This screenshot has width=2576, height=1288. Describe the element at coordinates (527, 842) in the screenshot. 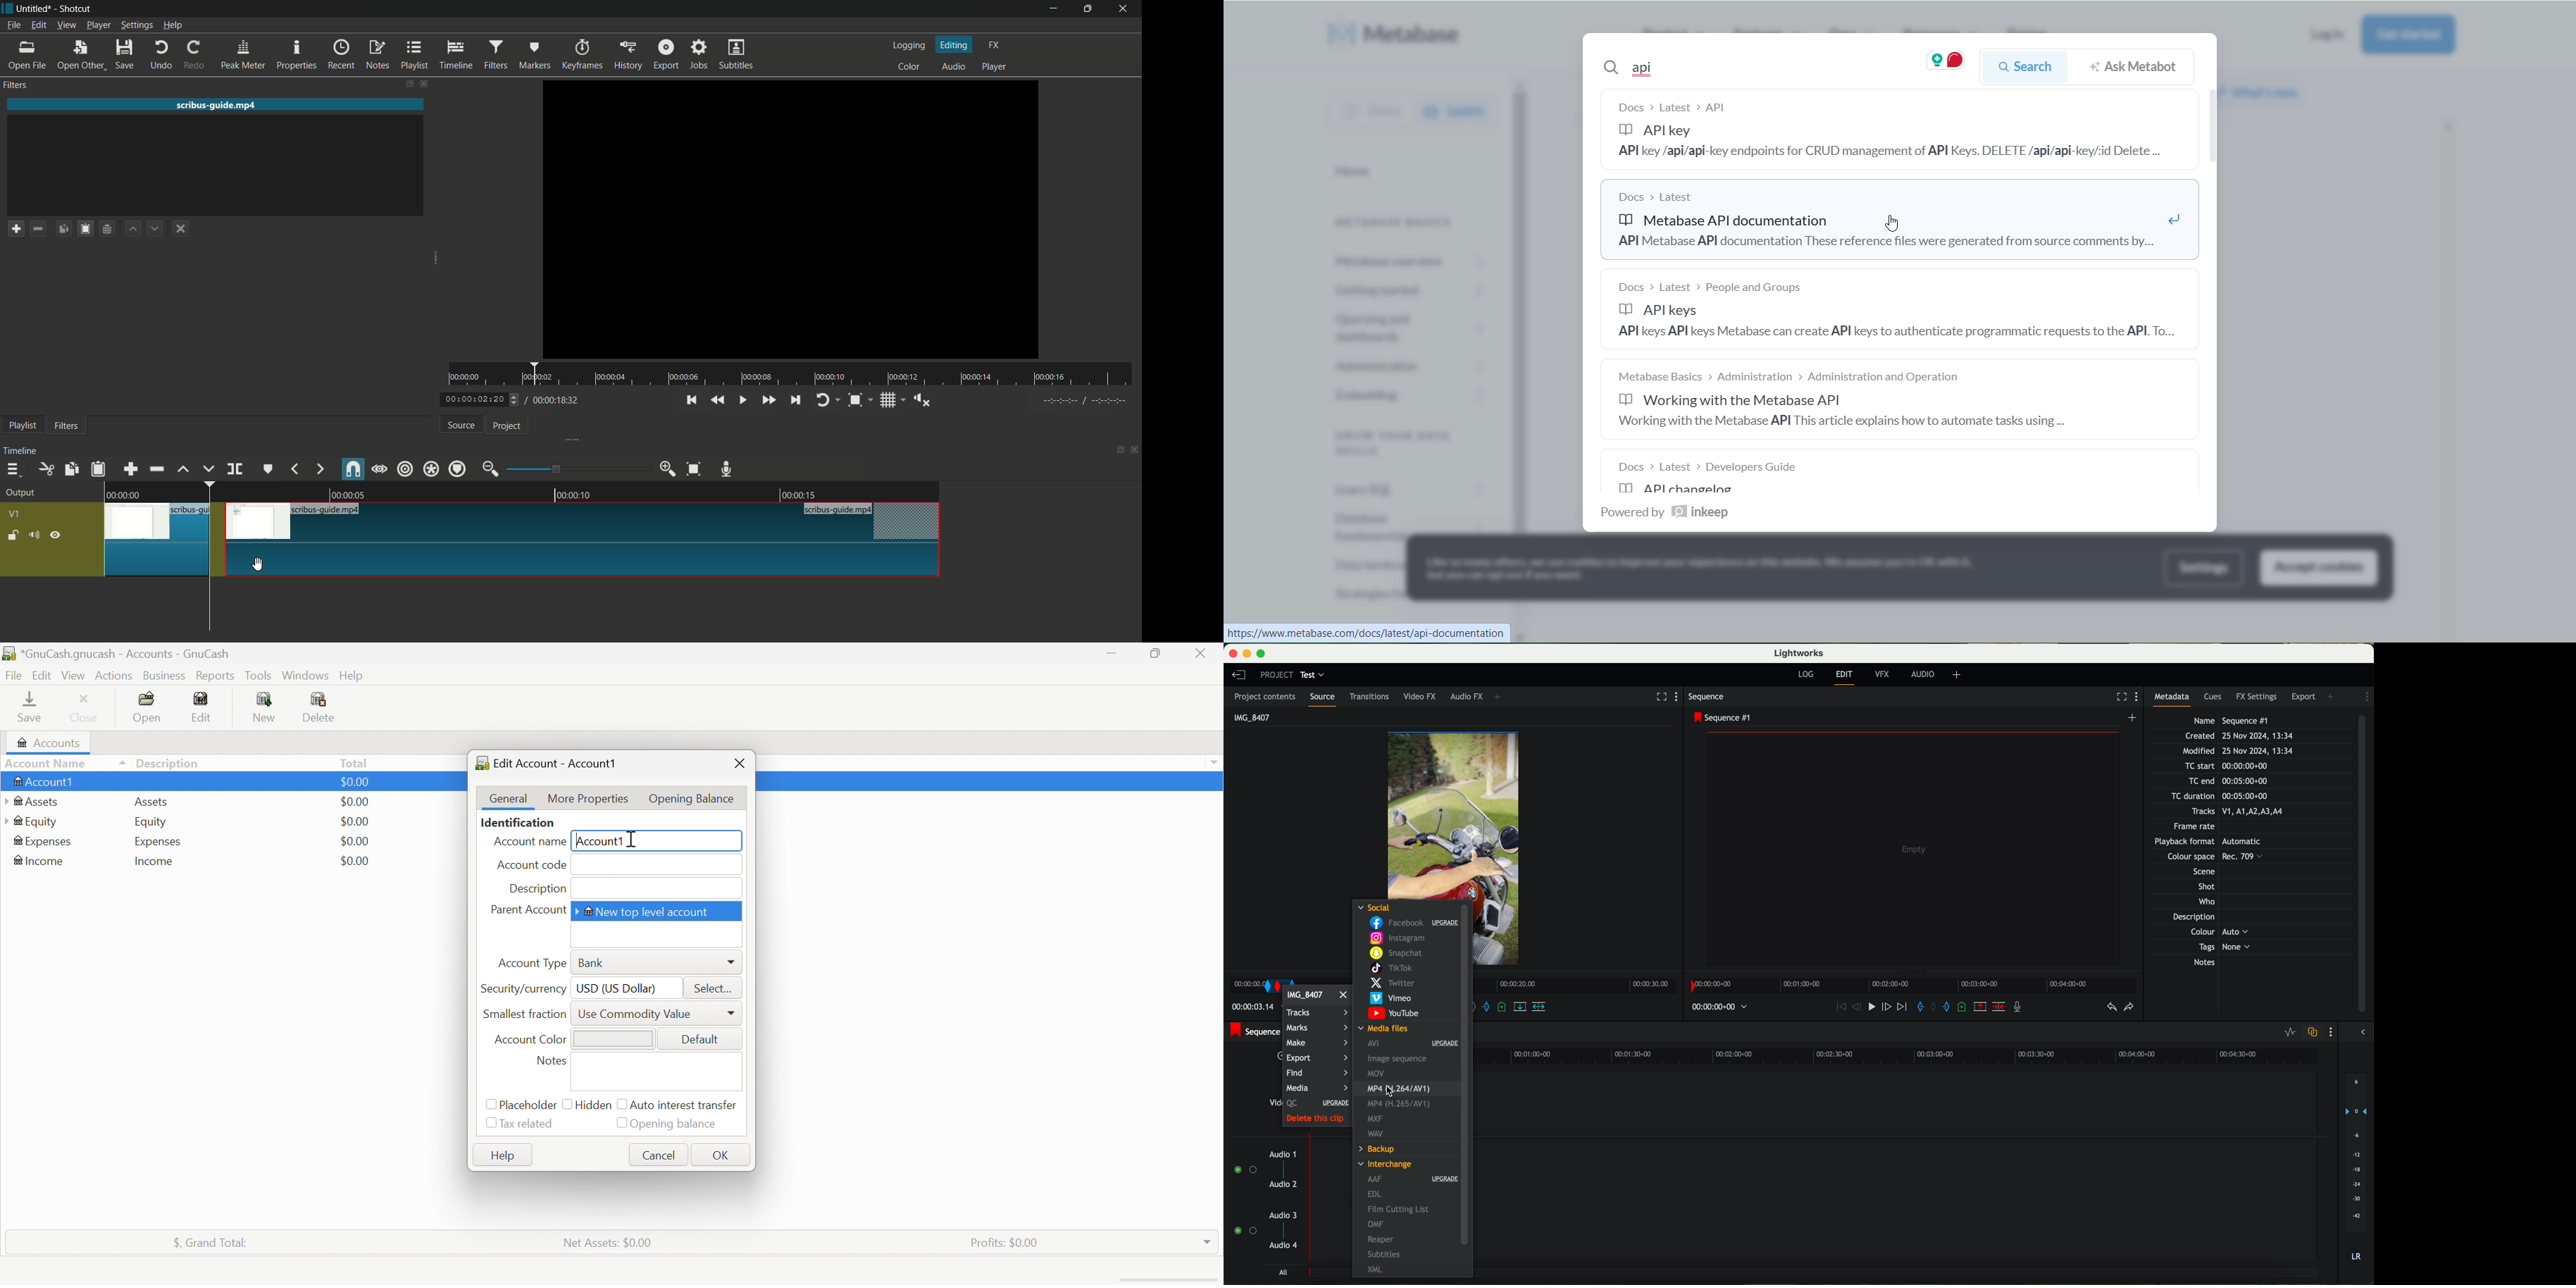

I see `Account name` at that location.